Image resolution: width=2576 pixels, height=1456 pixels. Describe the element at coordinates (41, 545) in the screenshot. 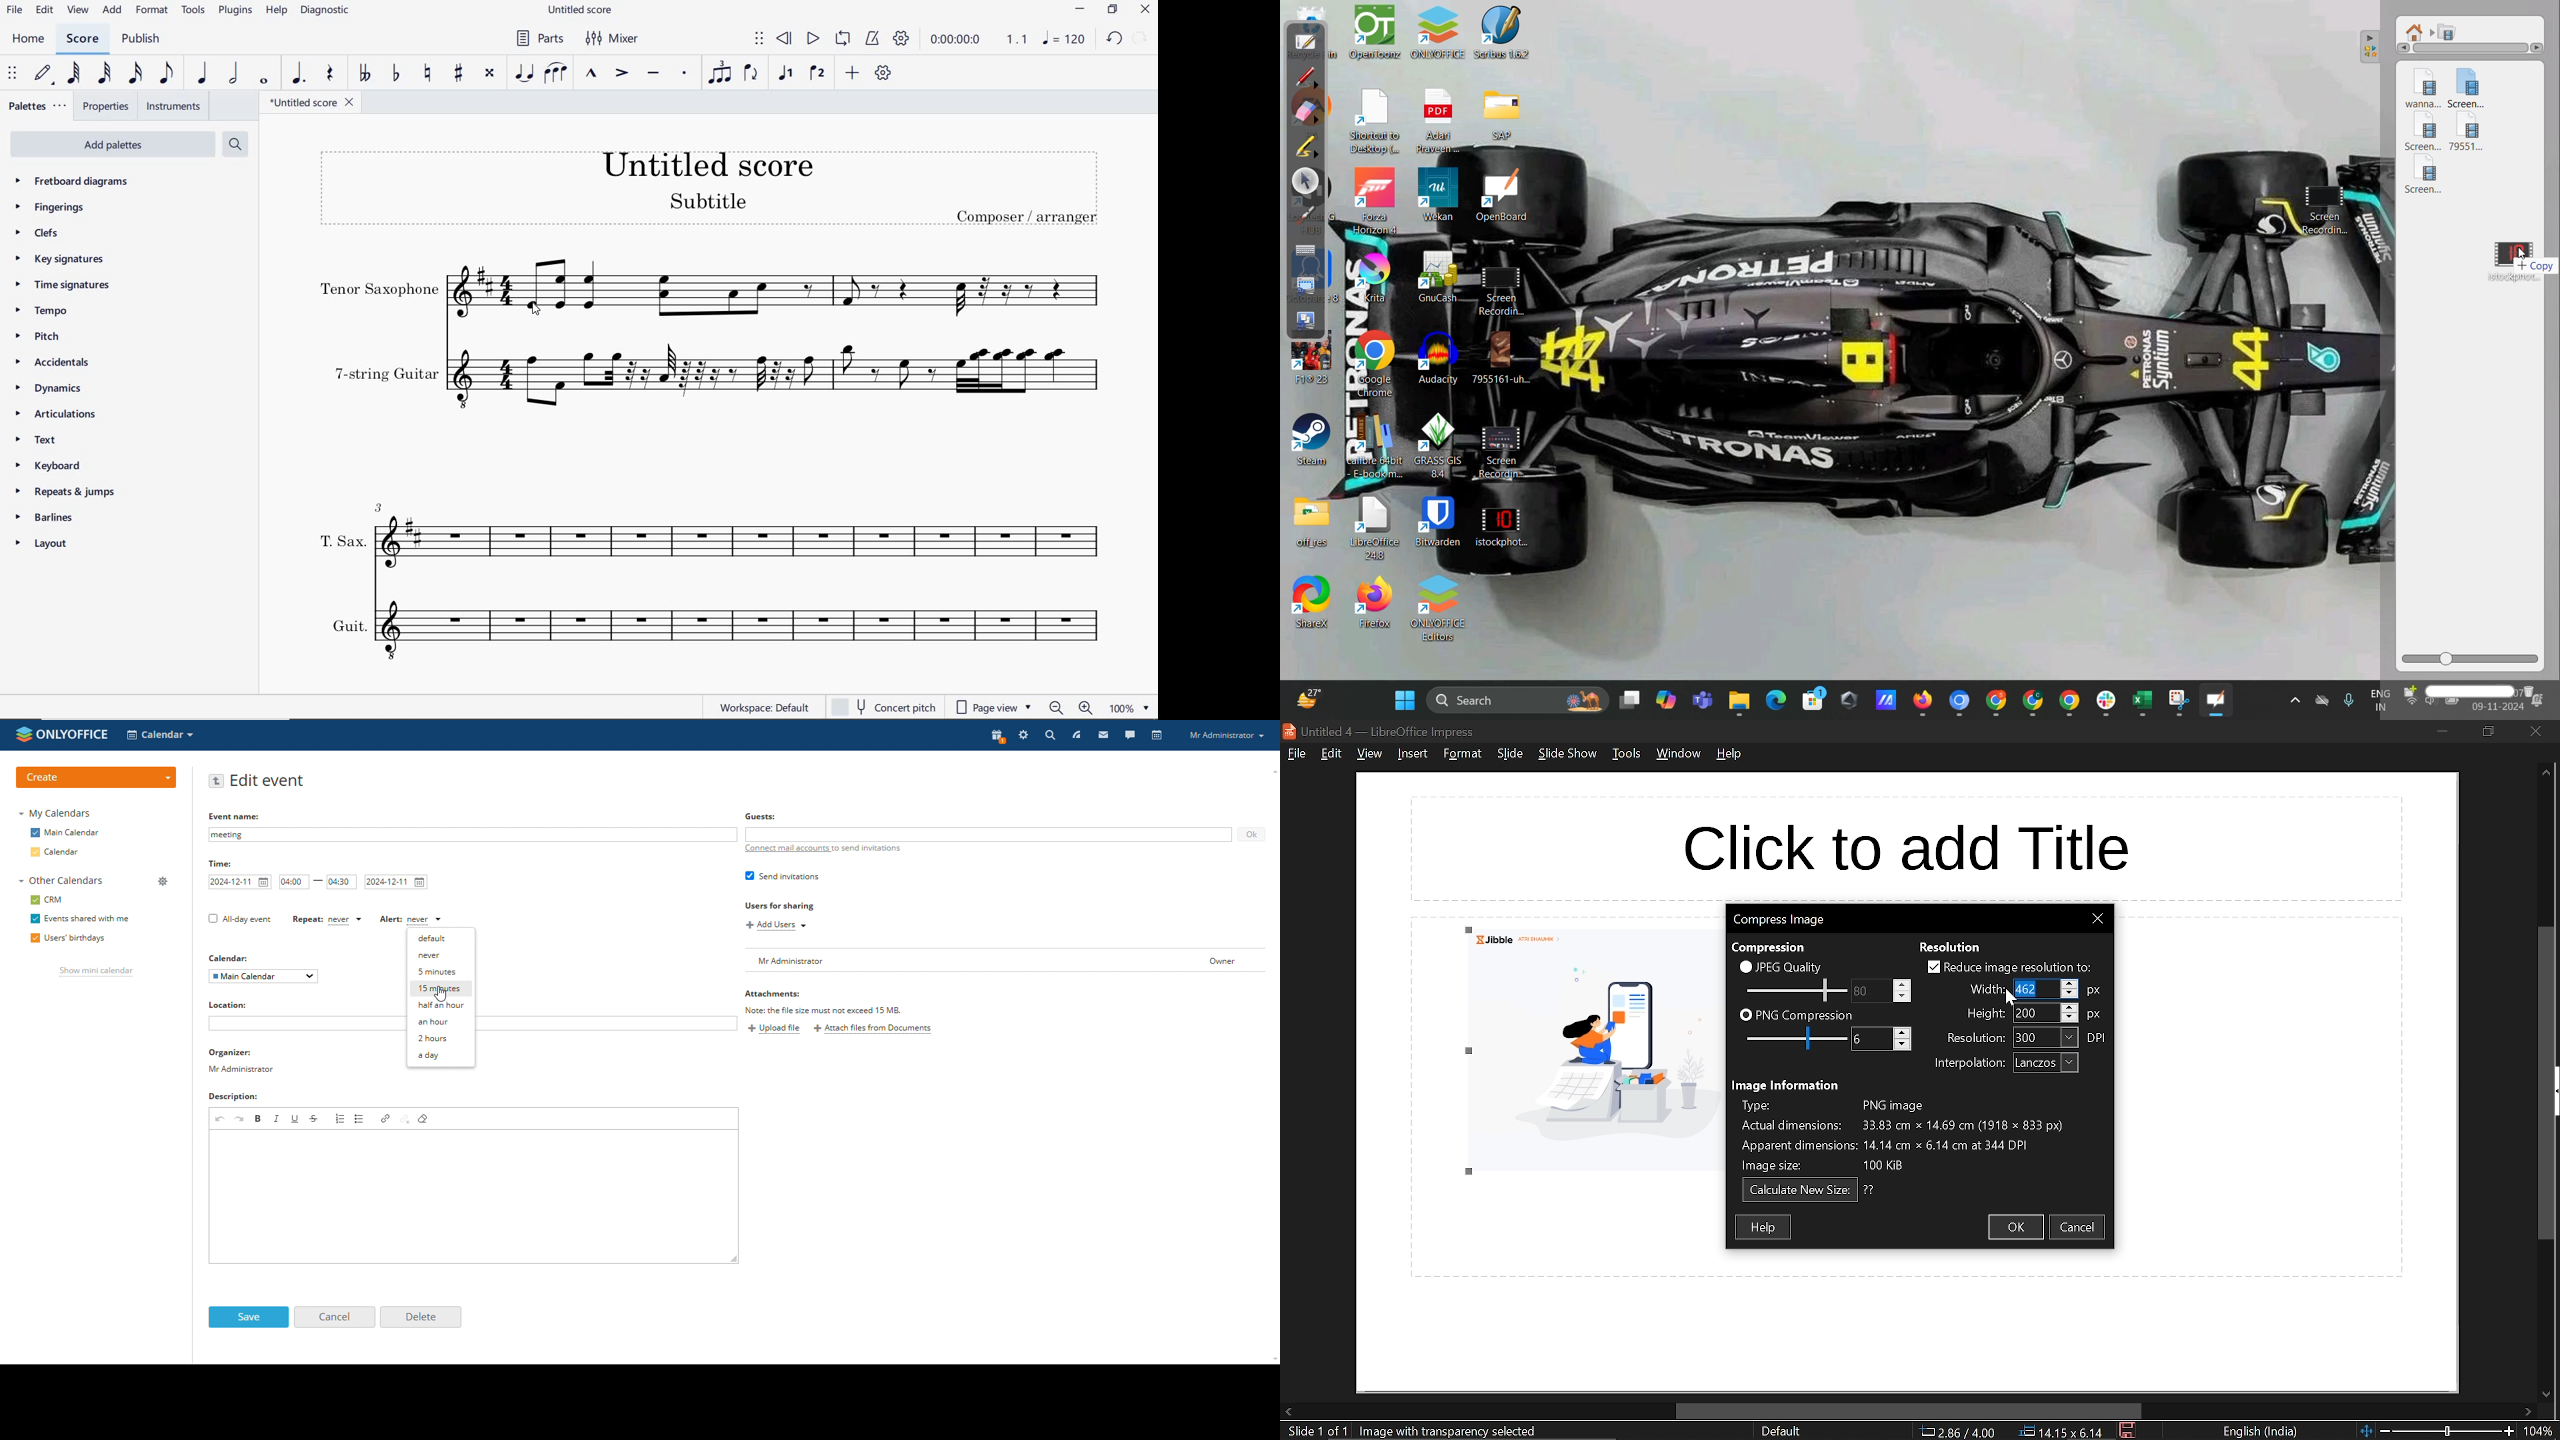

I see `LAYOUT` at that location.